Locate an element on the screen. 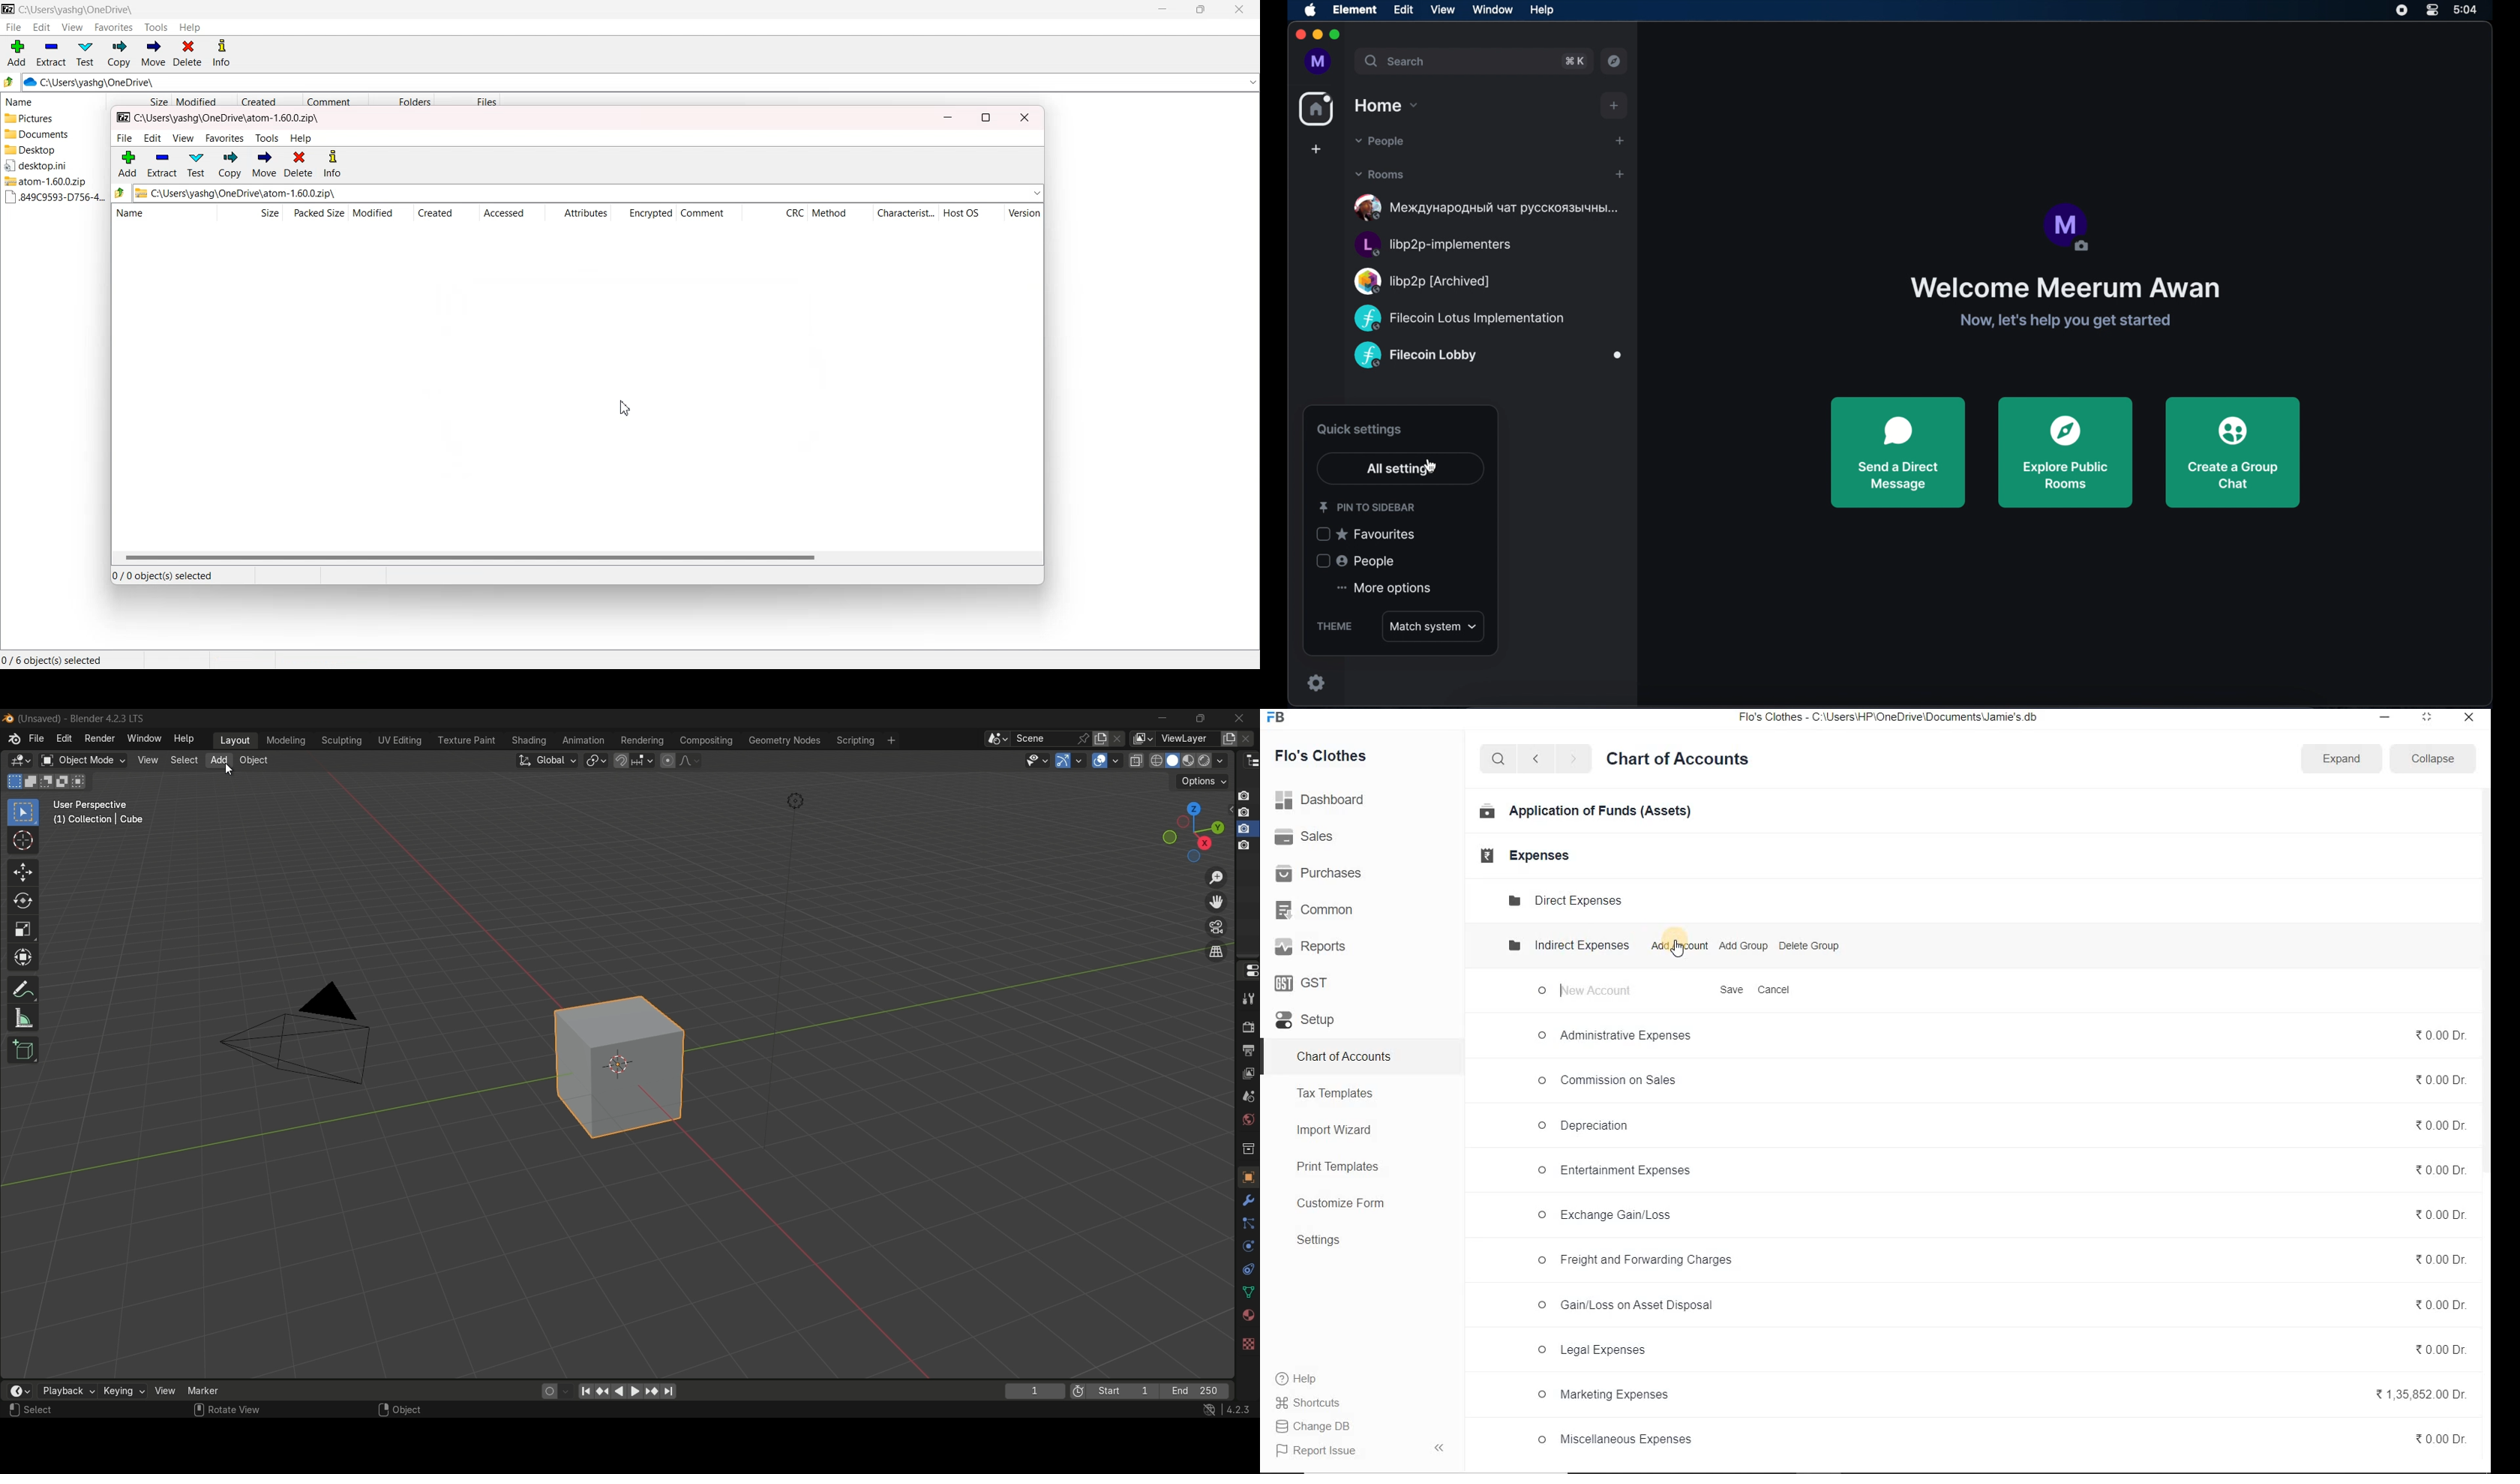  edit menu is located at coordinates (63, 738).